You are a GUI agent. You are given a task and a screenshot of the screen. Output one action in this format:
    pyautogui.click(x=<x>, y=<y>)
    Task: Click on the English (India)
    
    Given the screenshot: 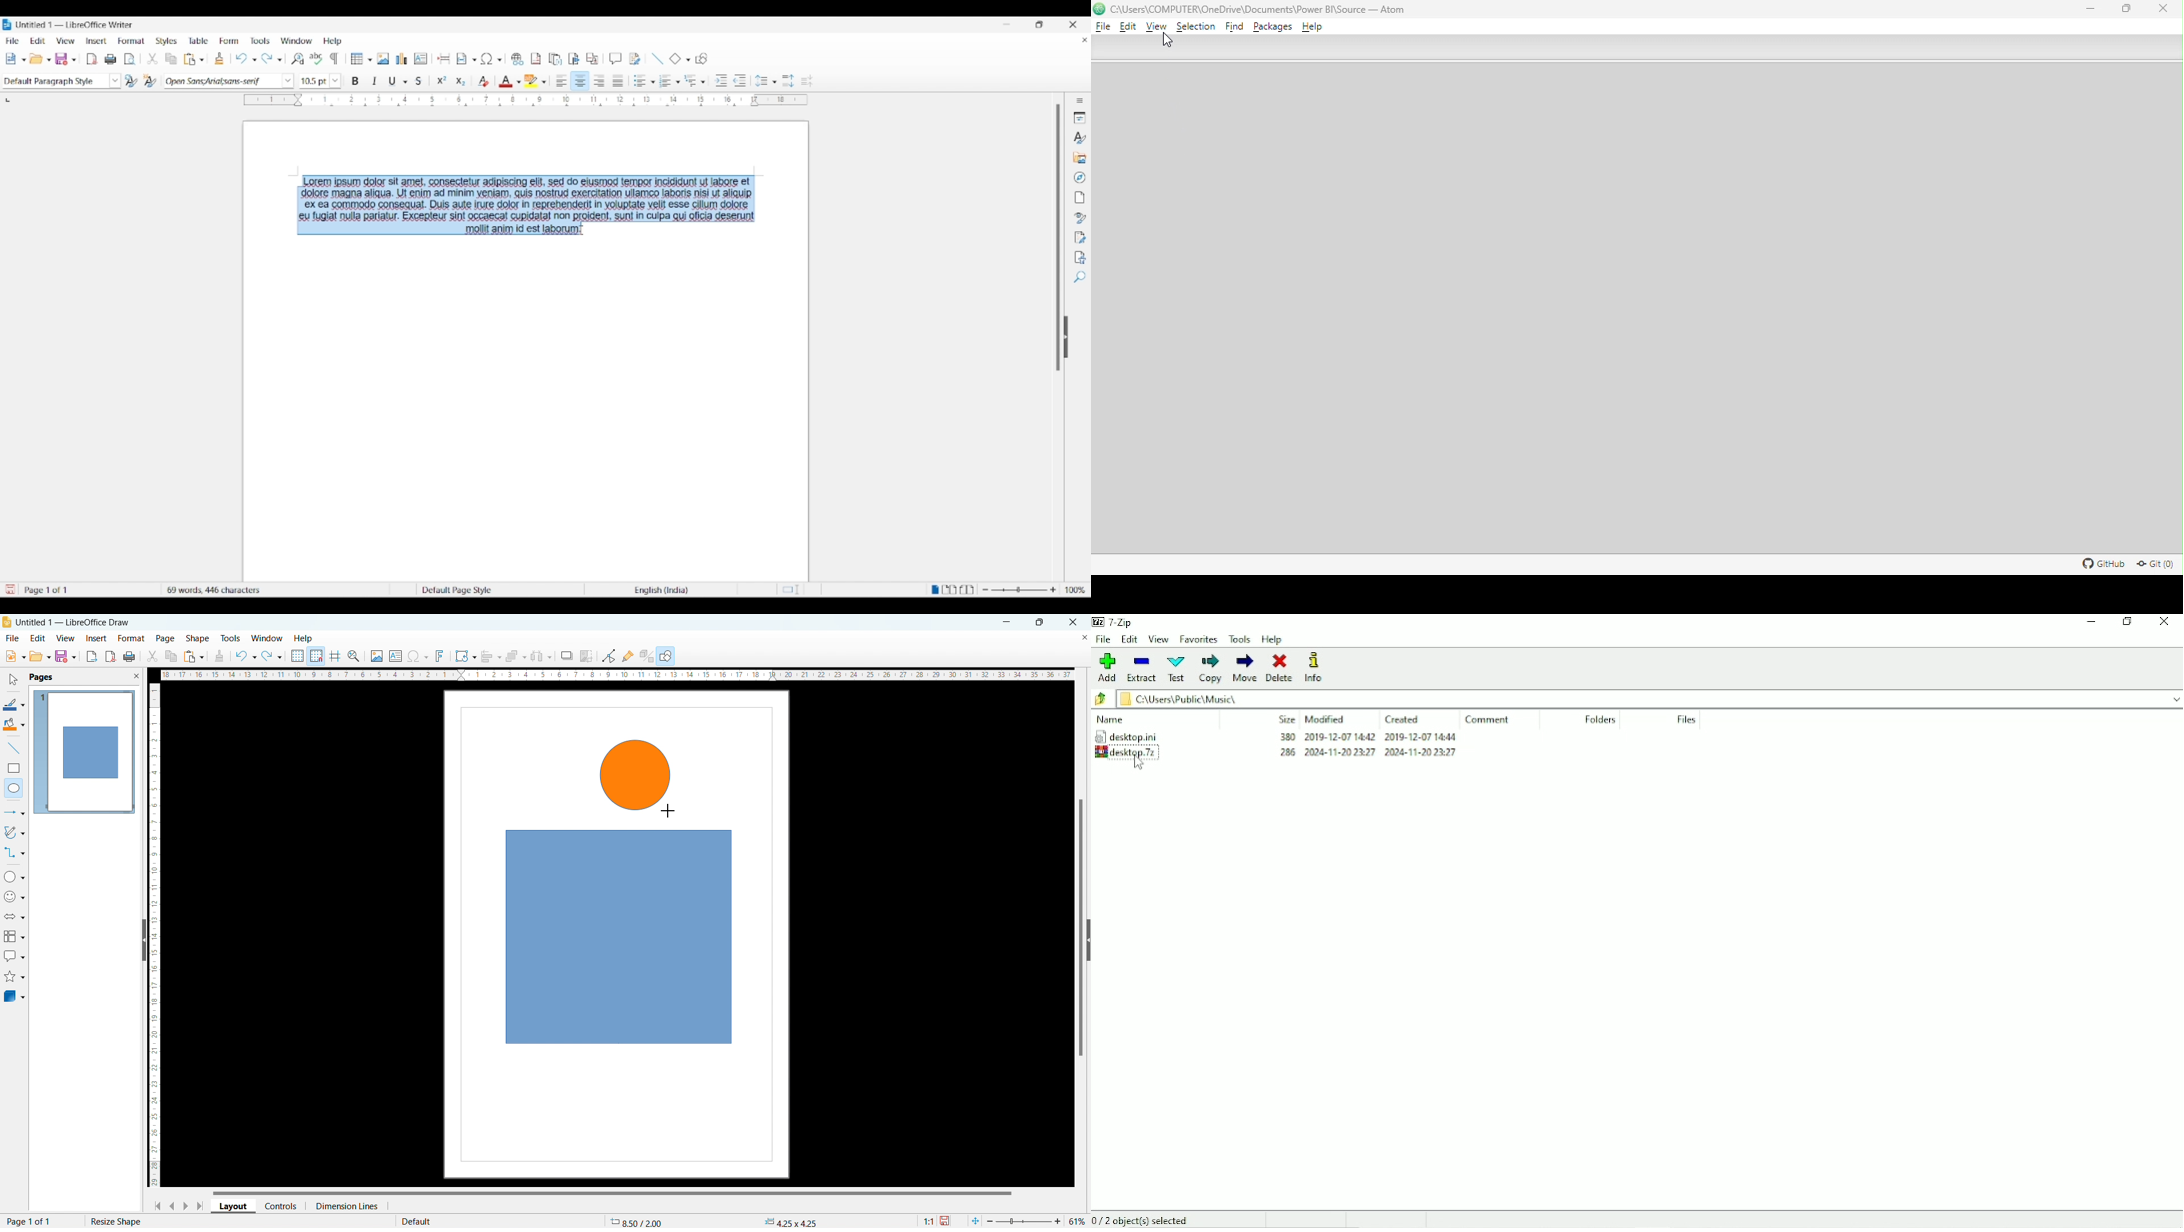 What is the action you would take?
    pyautogui.click(x=667, y=590)
    